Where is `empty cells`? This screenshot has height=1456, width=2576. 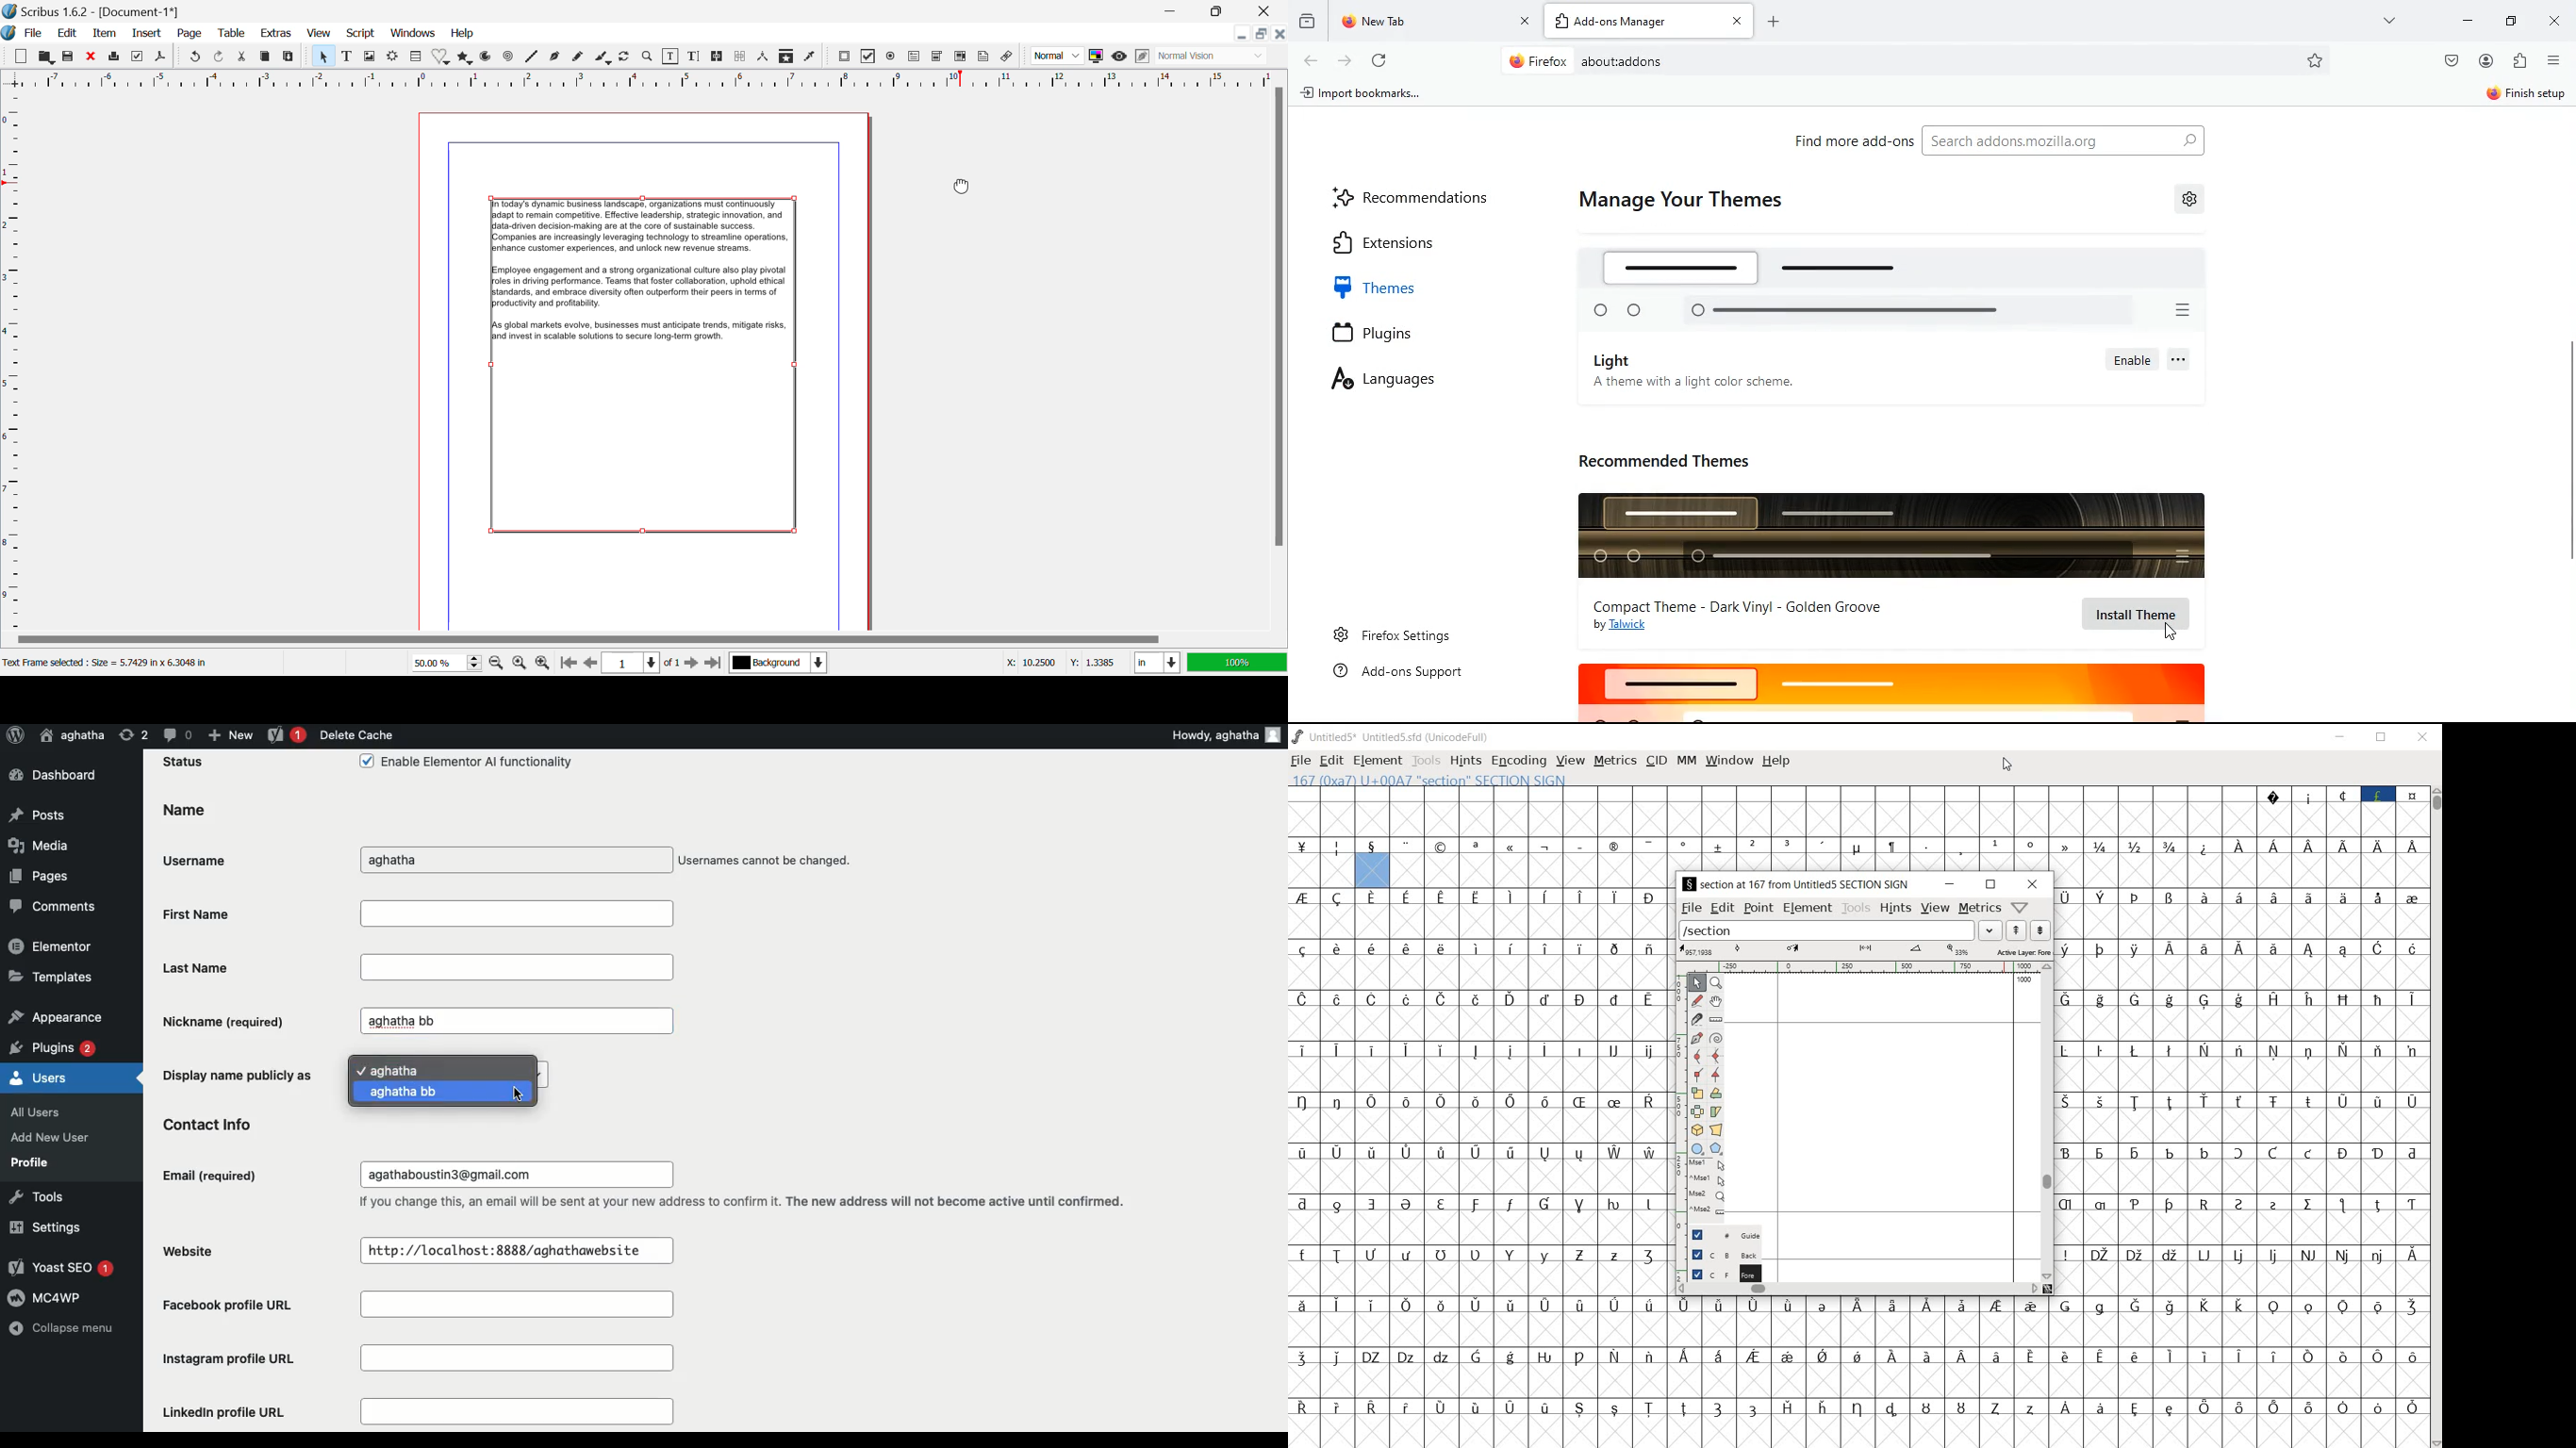
empty cells is located at coordinates (2240, 1177).